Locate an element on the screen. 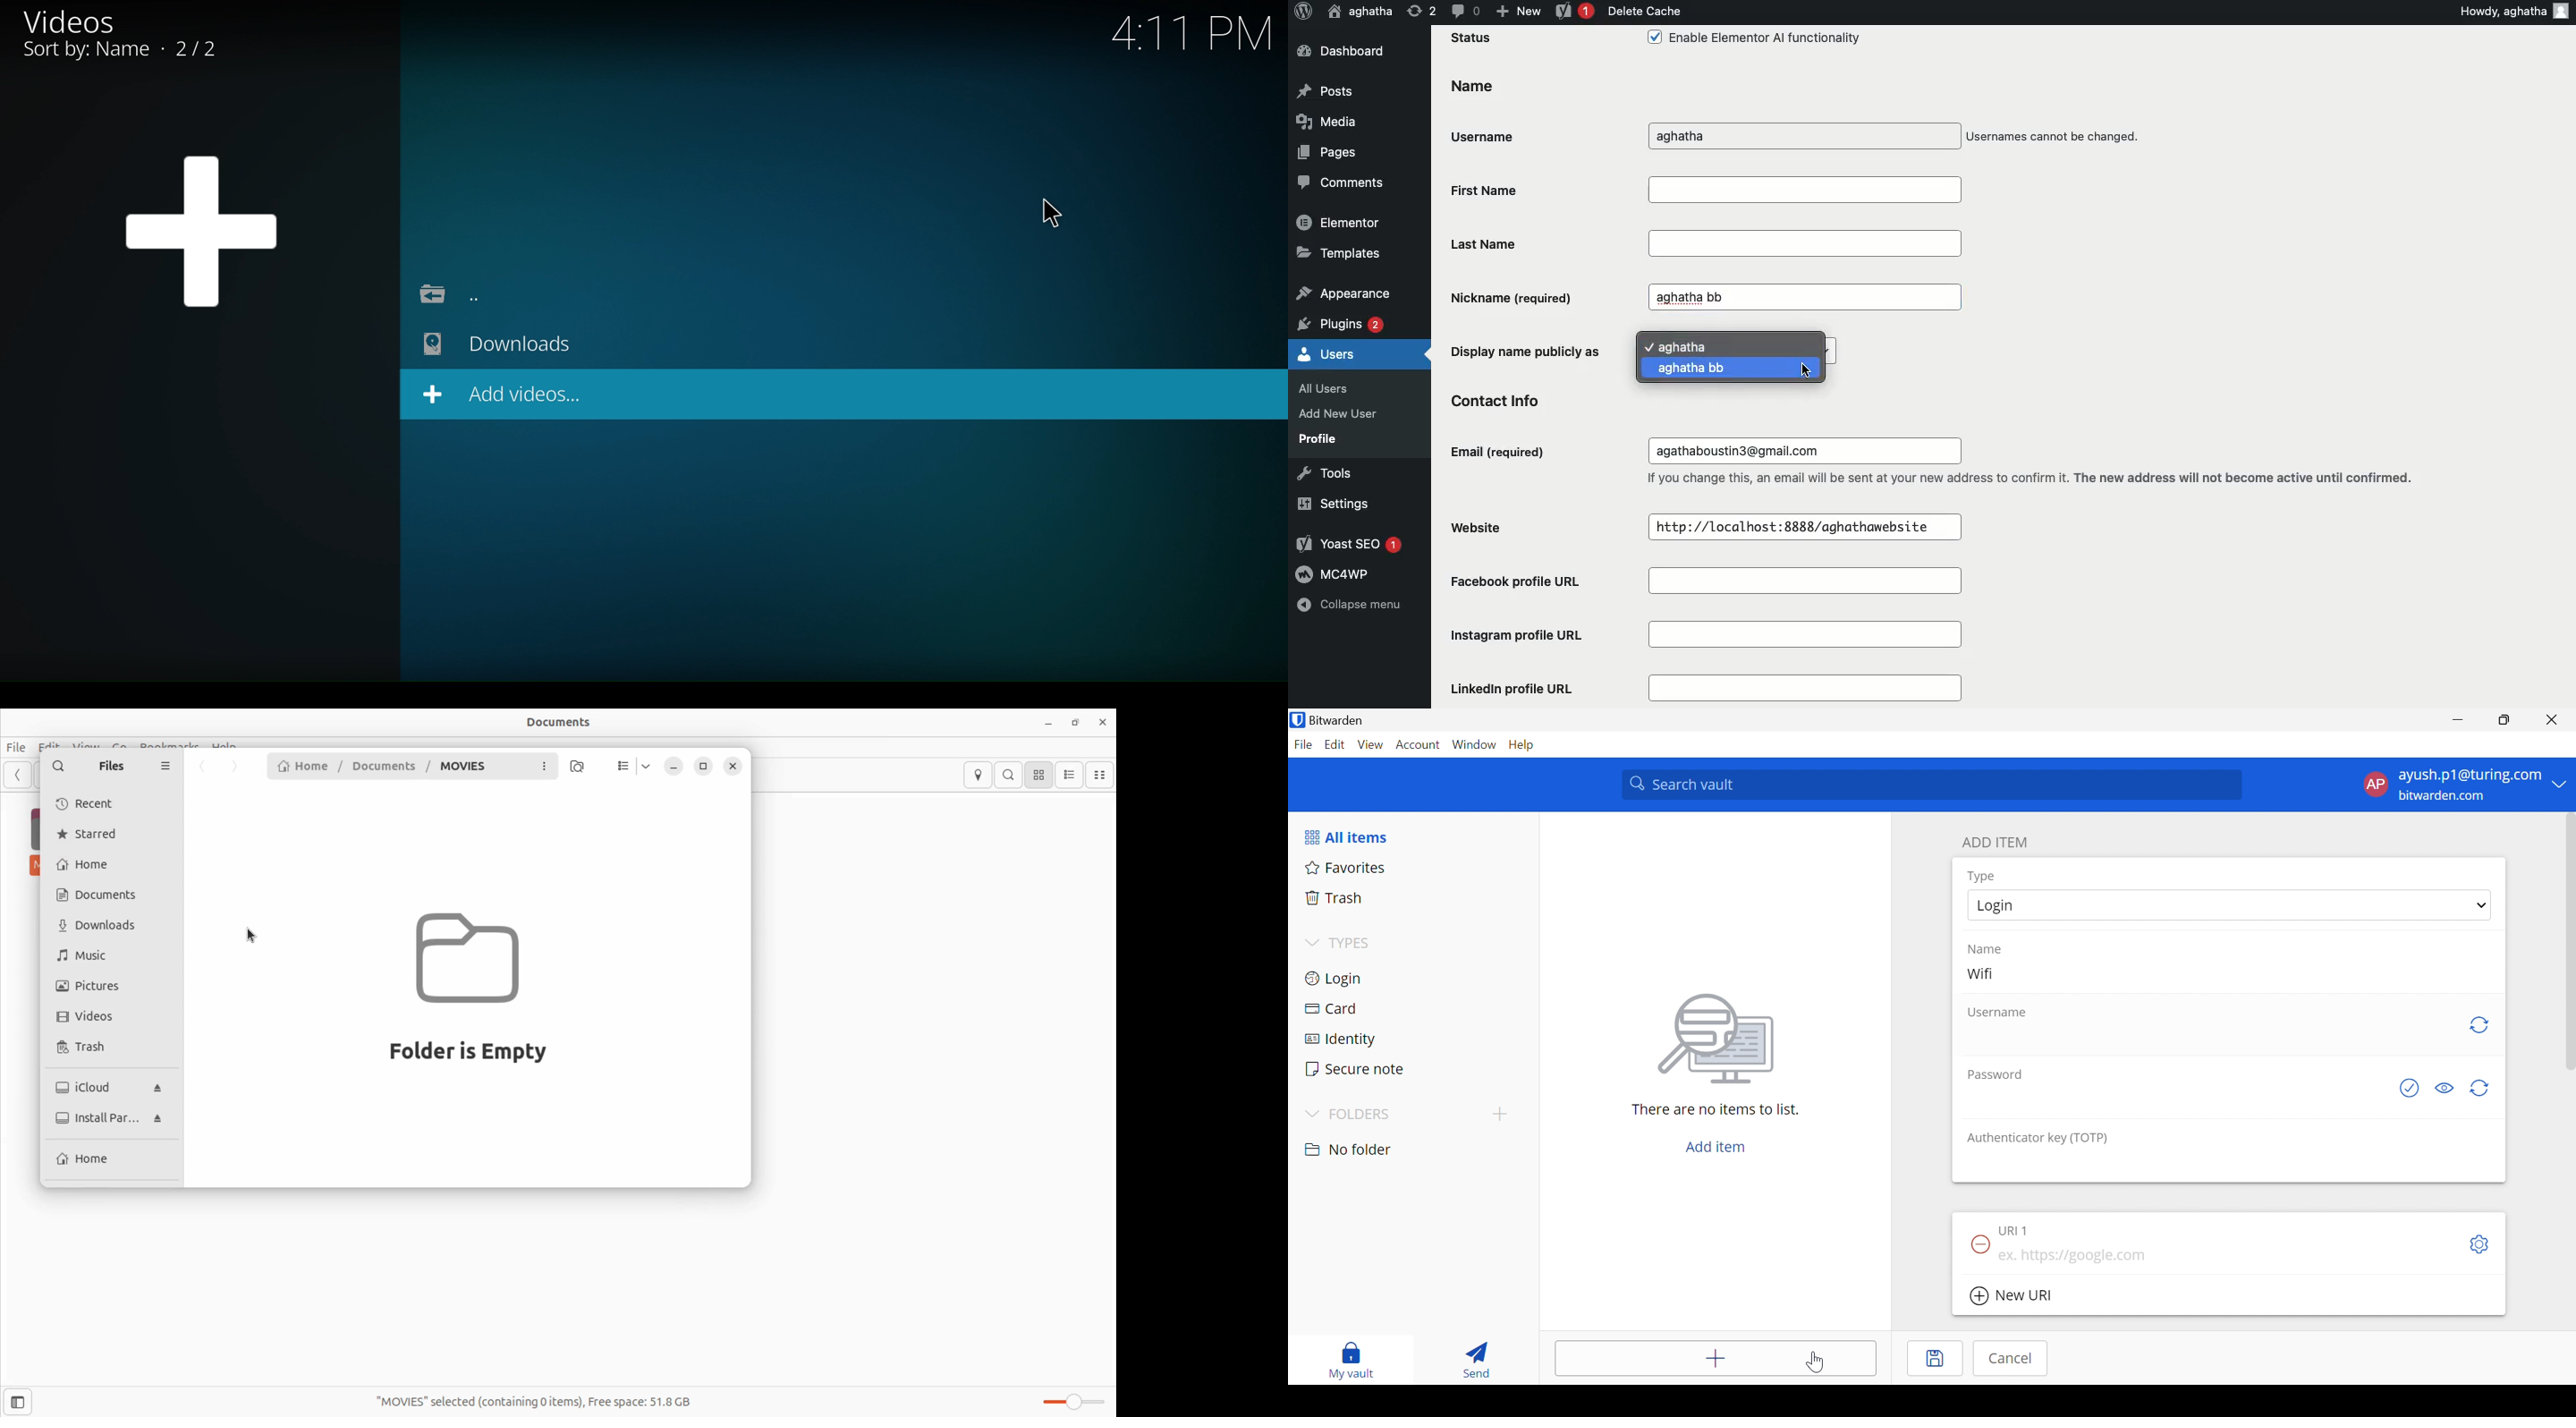  Delete cache is located at coordinates (1644, 11).